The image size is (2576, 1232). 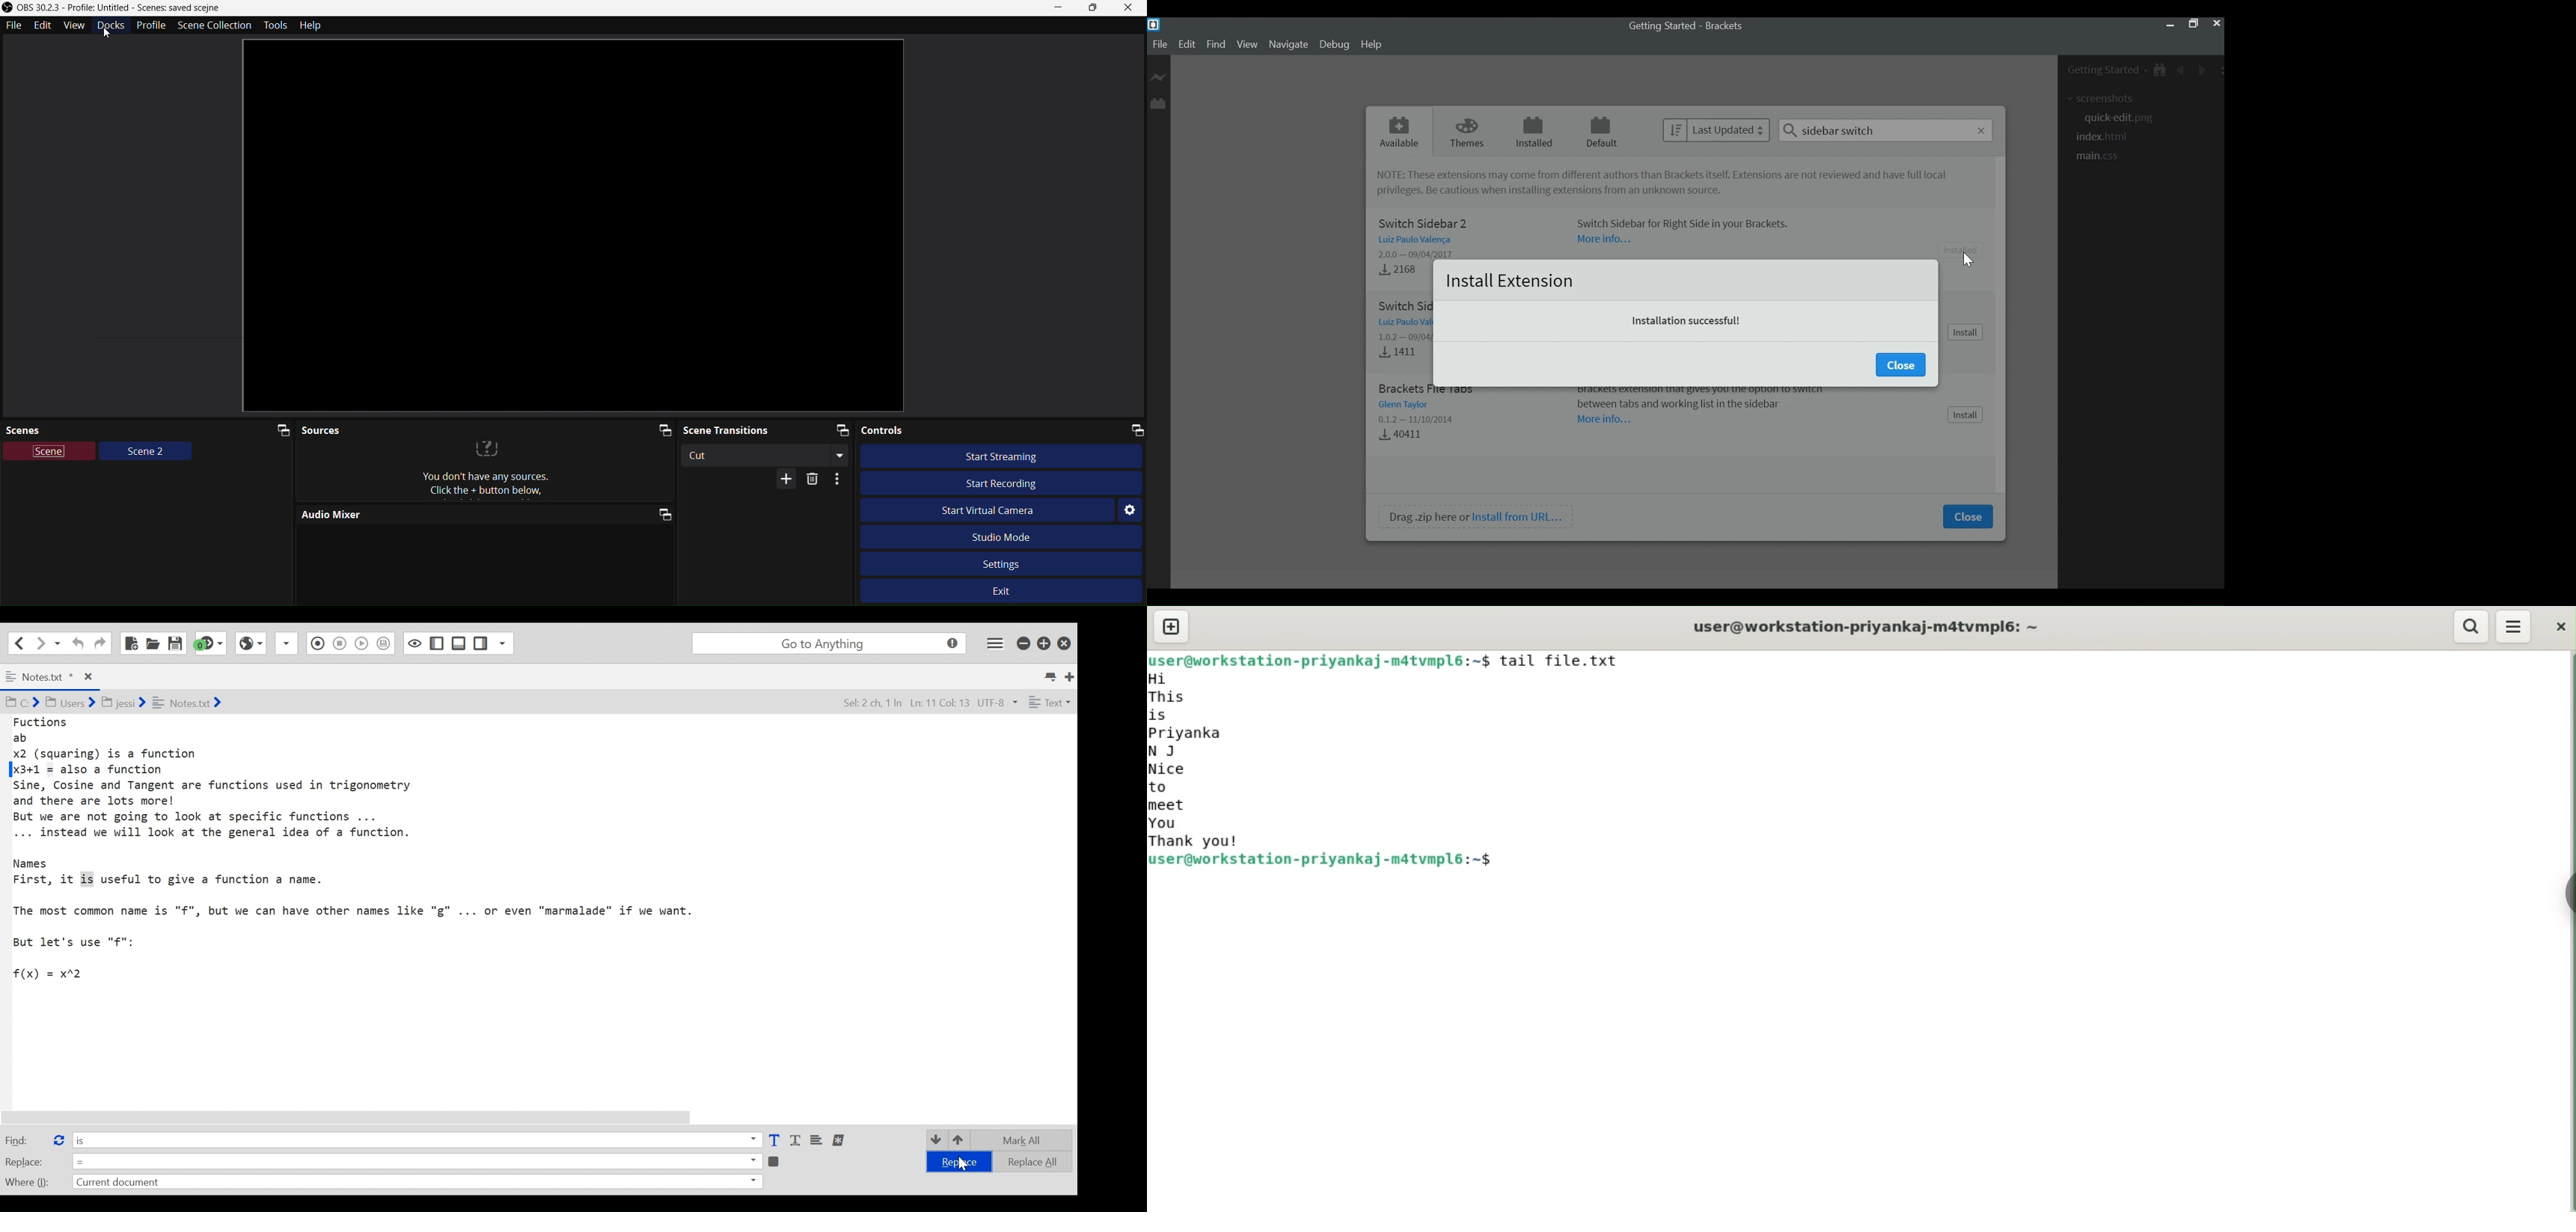 I want to click on Manage Extensions, so click(x=1157, y=102).